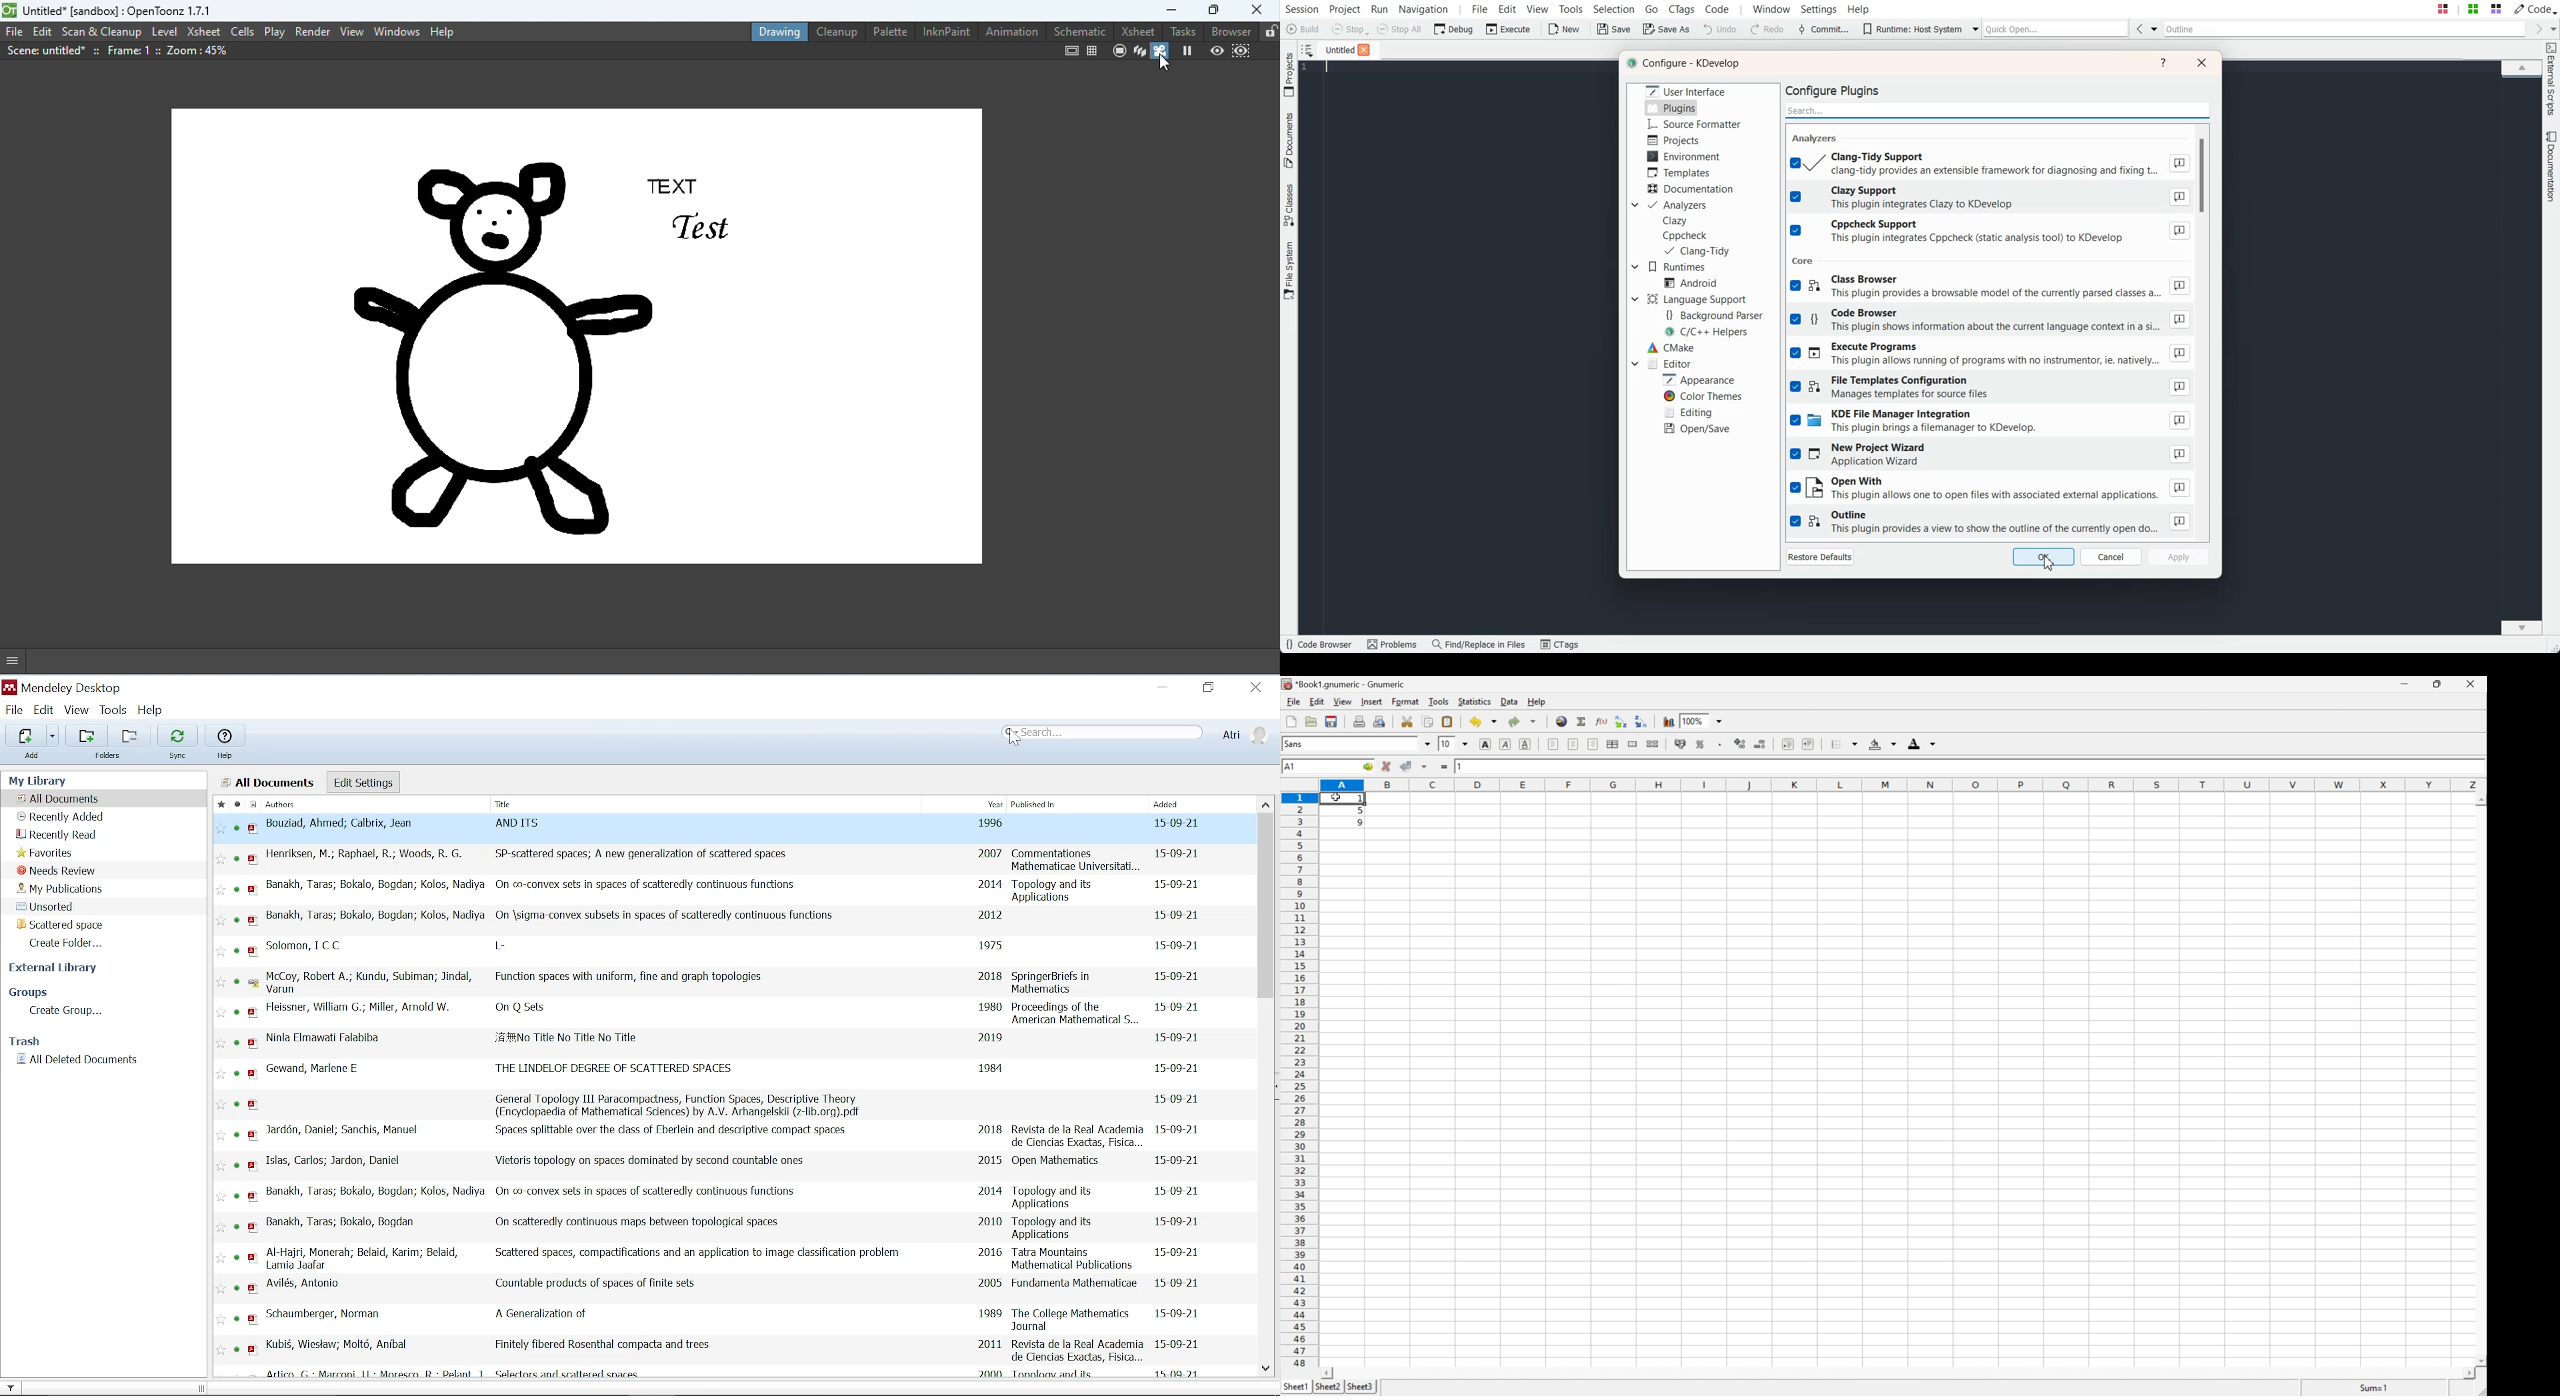 Image resolution: width=2576 pixels, height=1400 pixels. I want to click on Add to favorite, so click(221, 1257).